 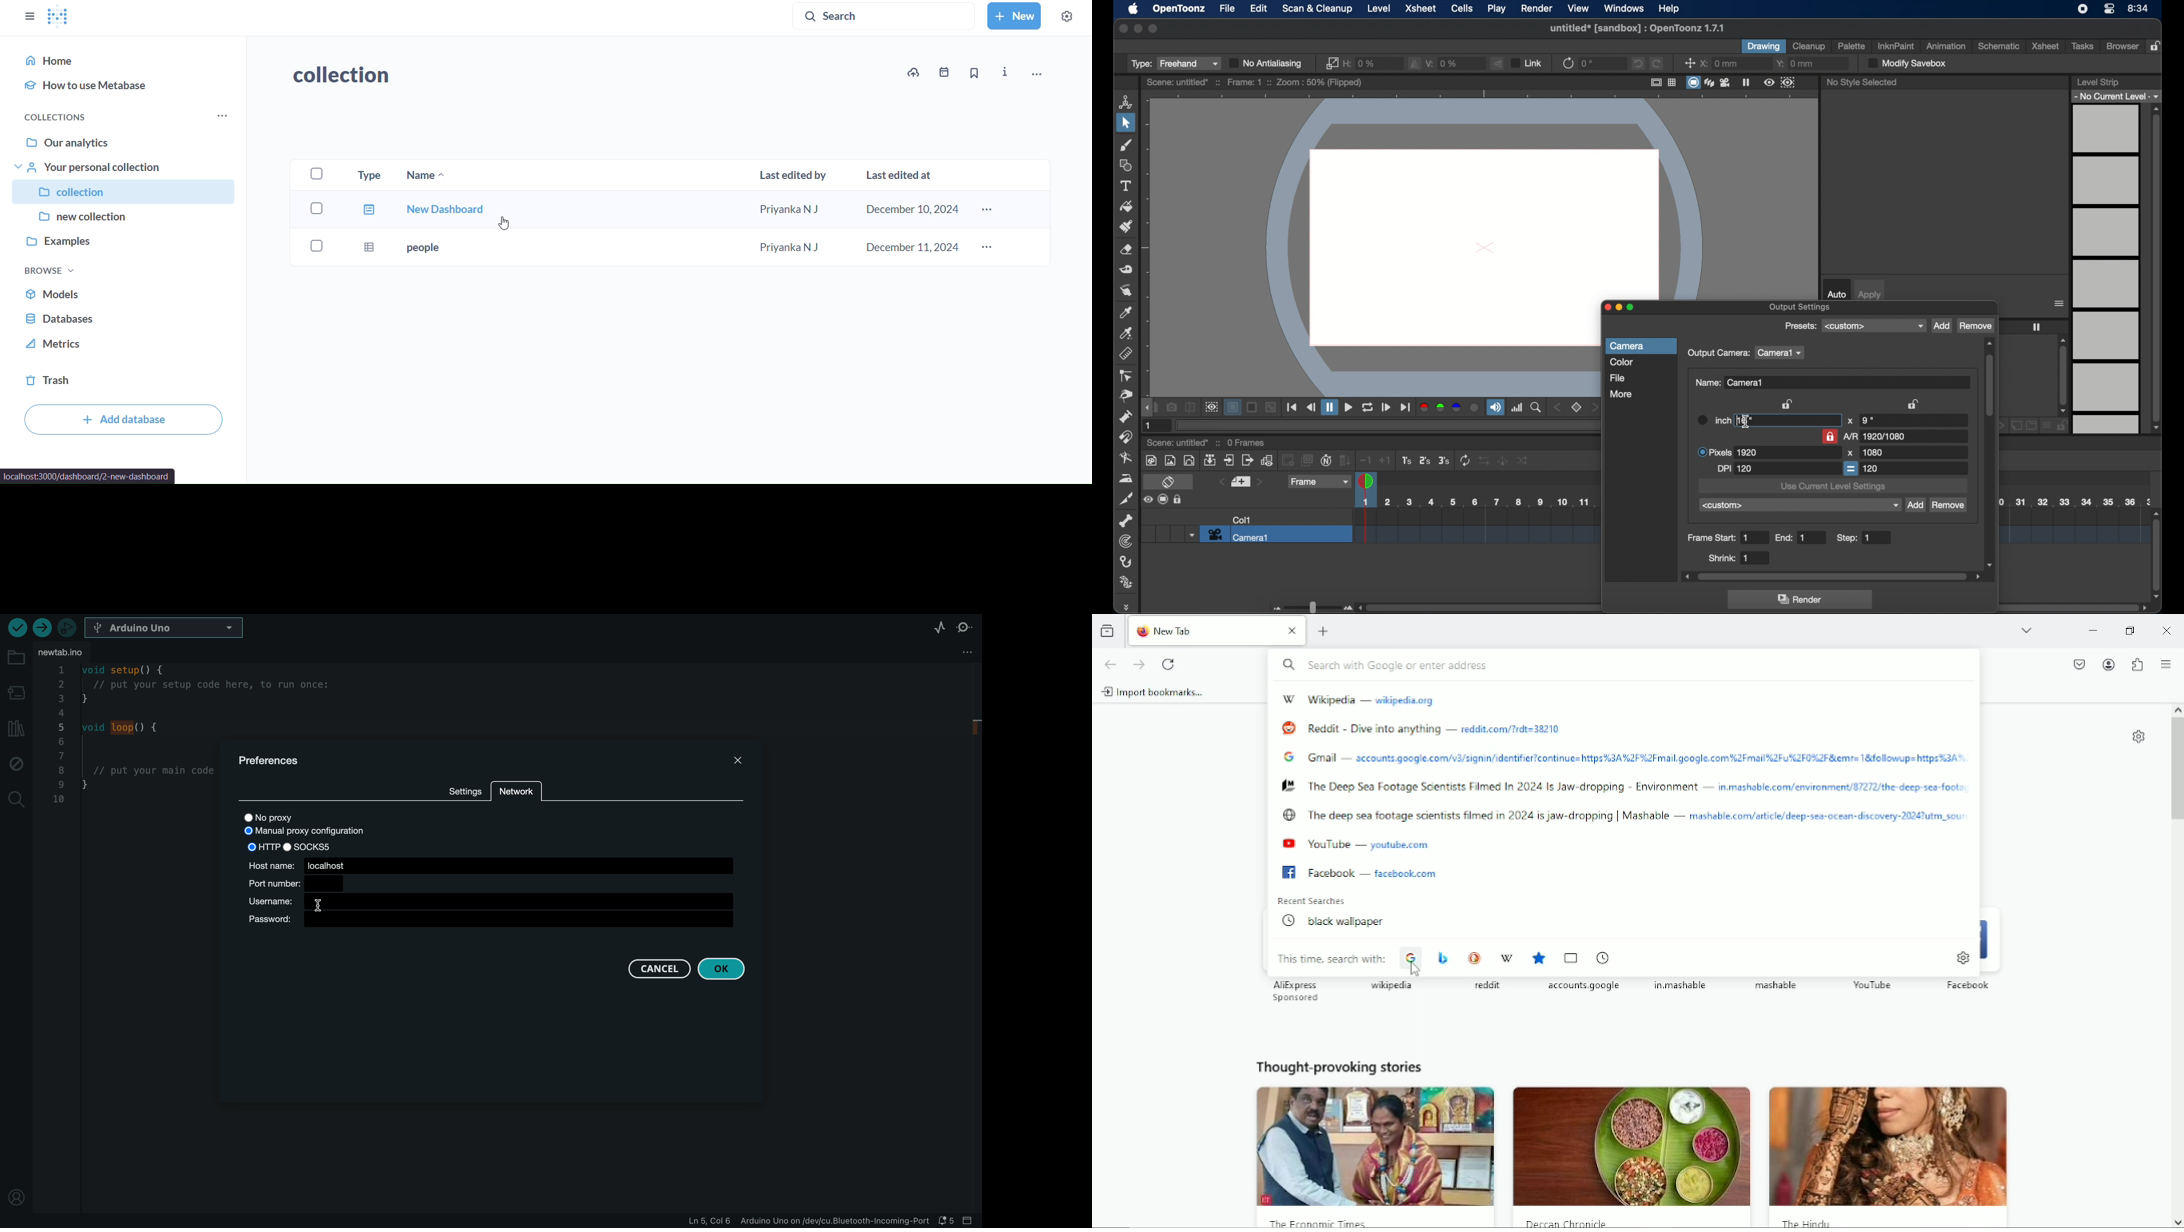 I want to click on people, so click(x=422, y=249).